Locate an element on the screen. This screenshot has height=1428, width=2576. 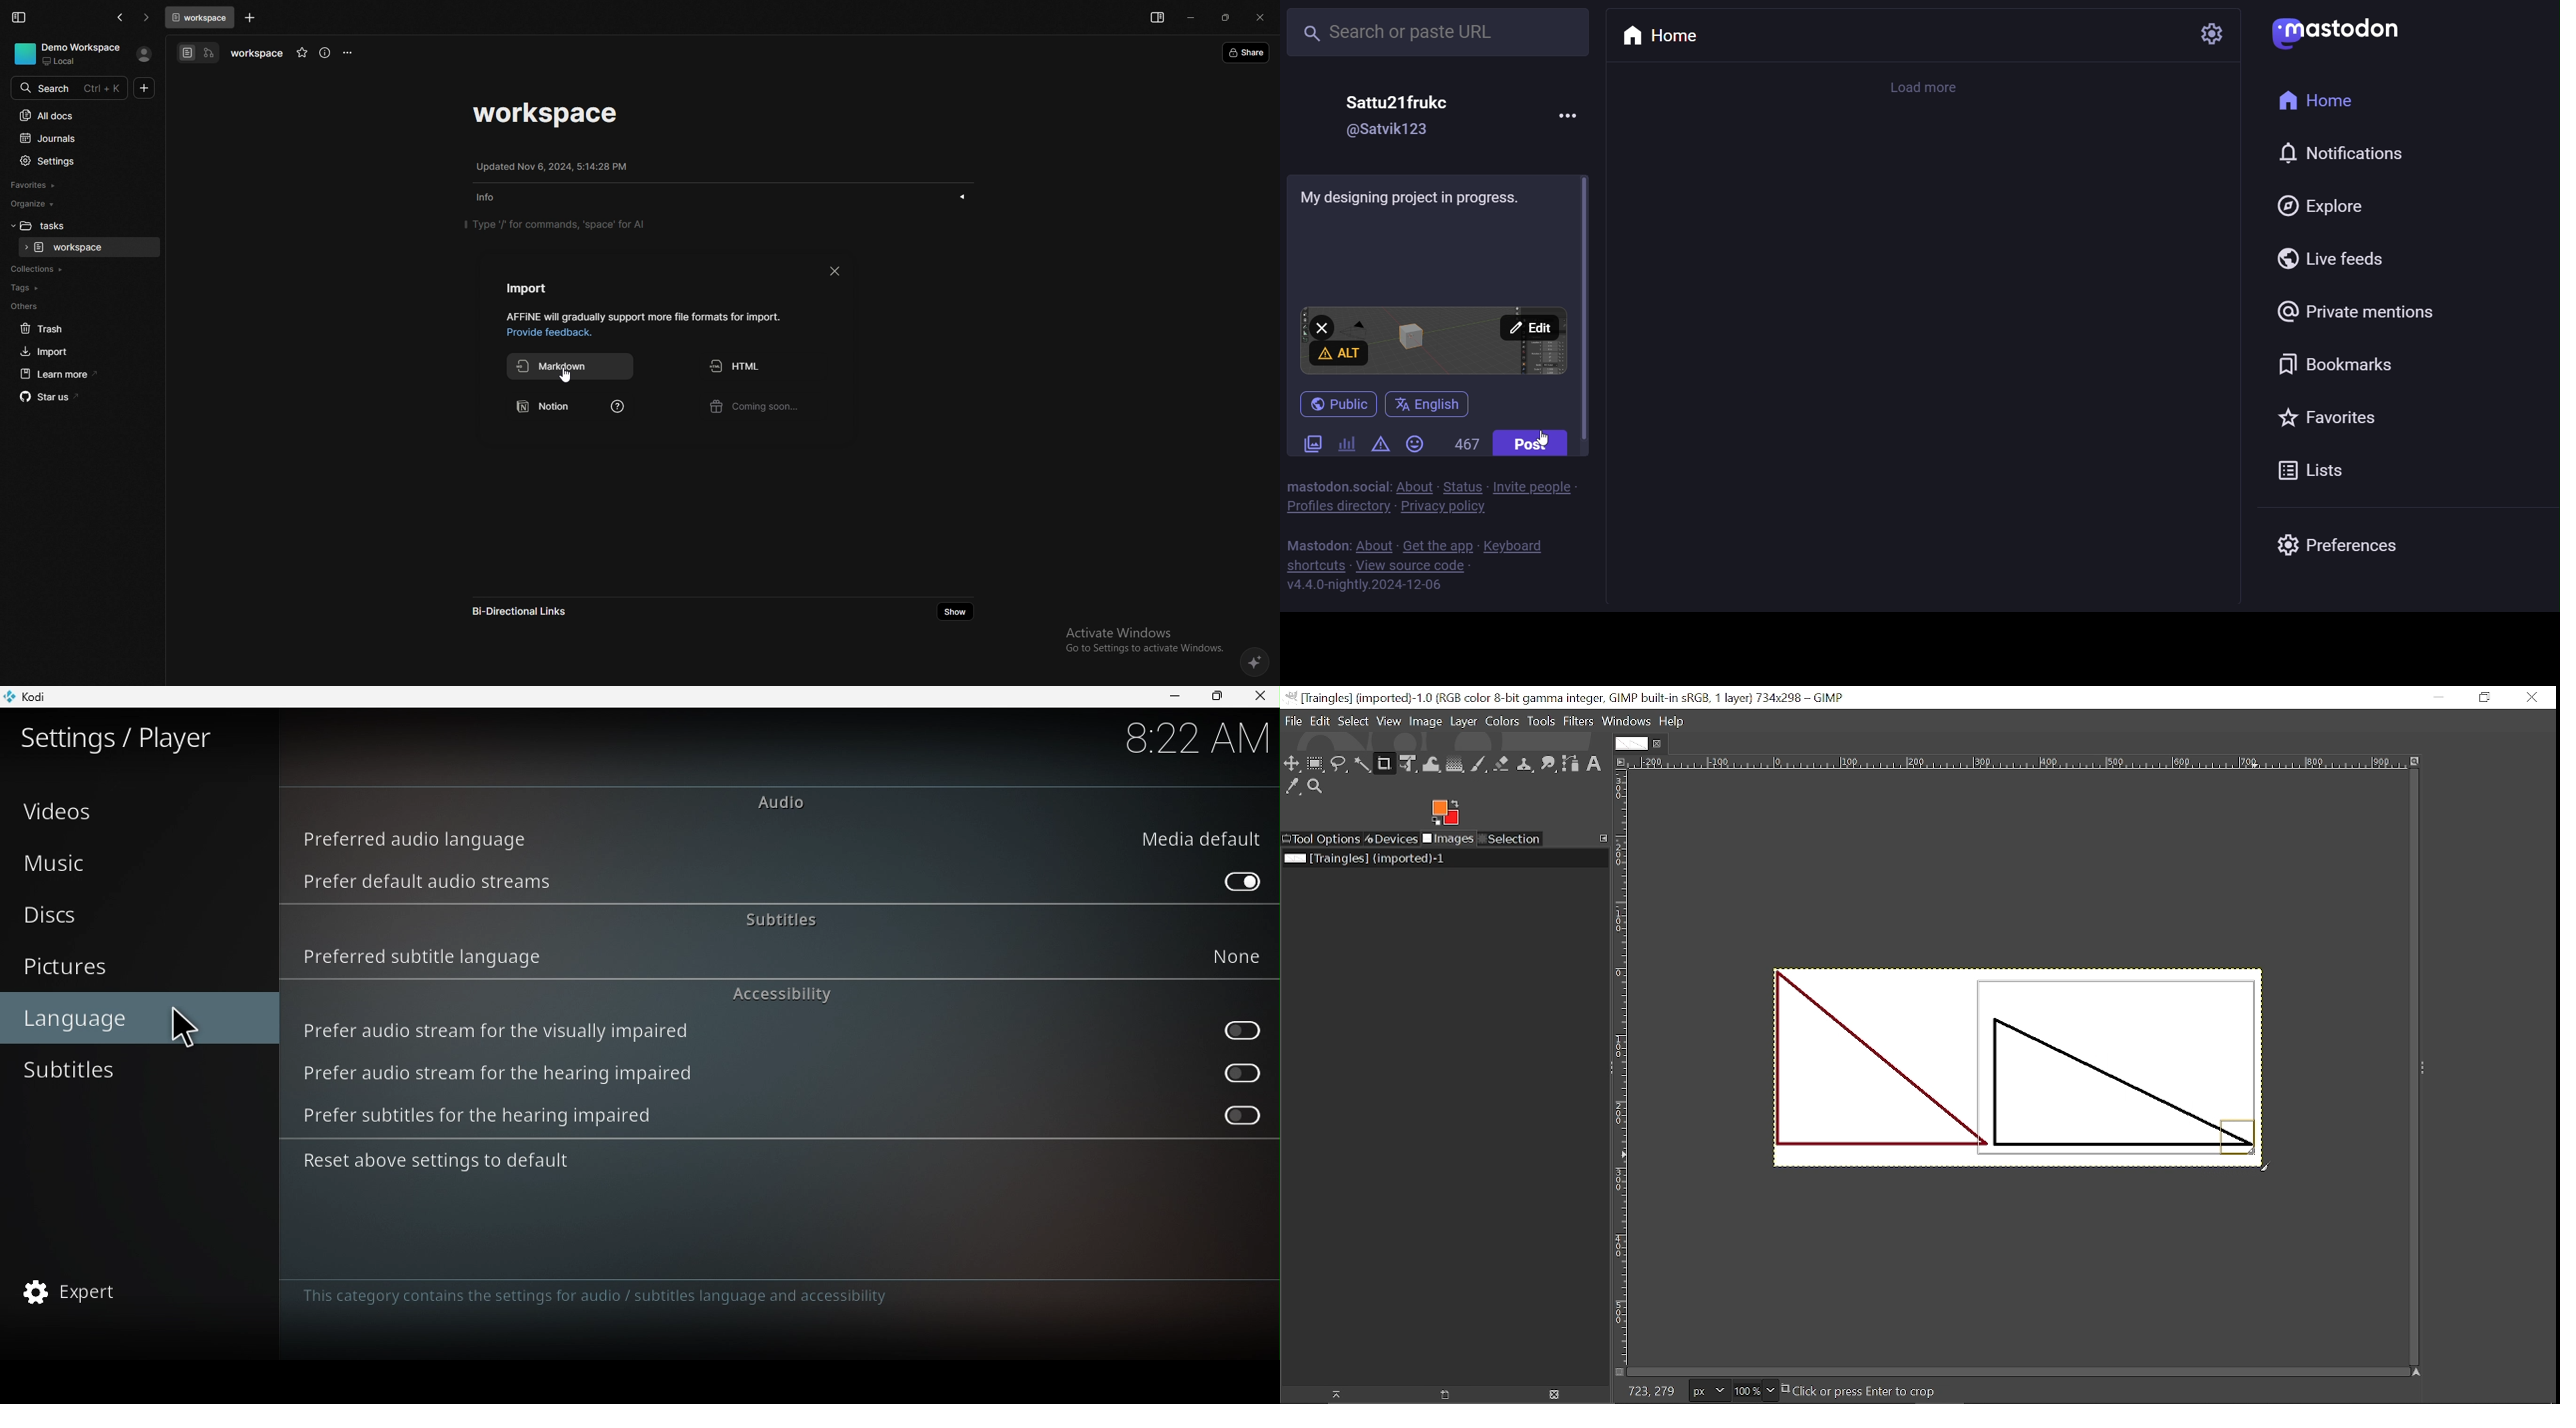
private mention is located at coordinates (2357, 313).